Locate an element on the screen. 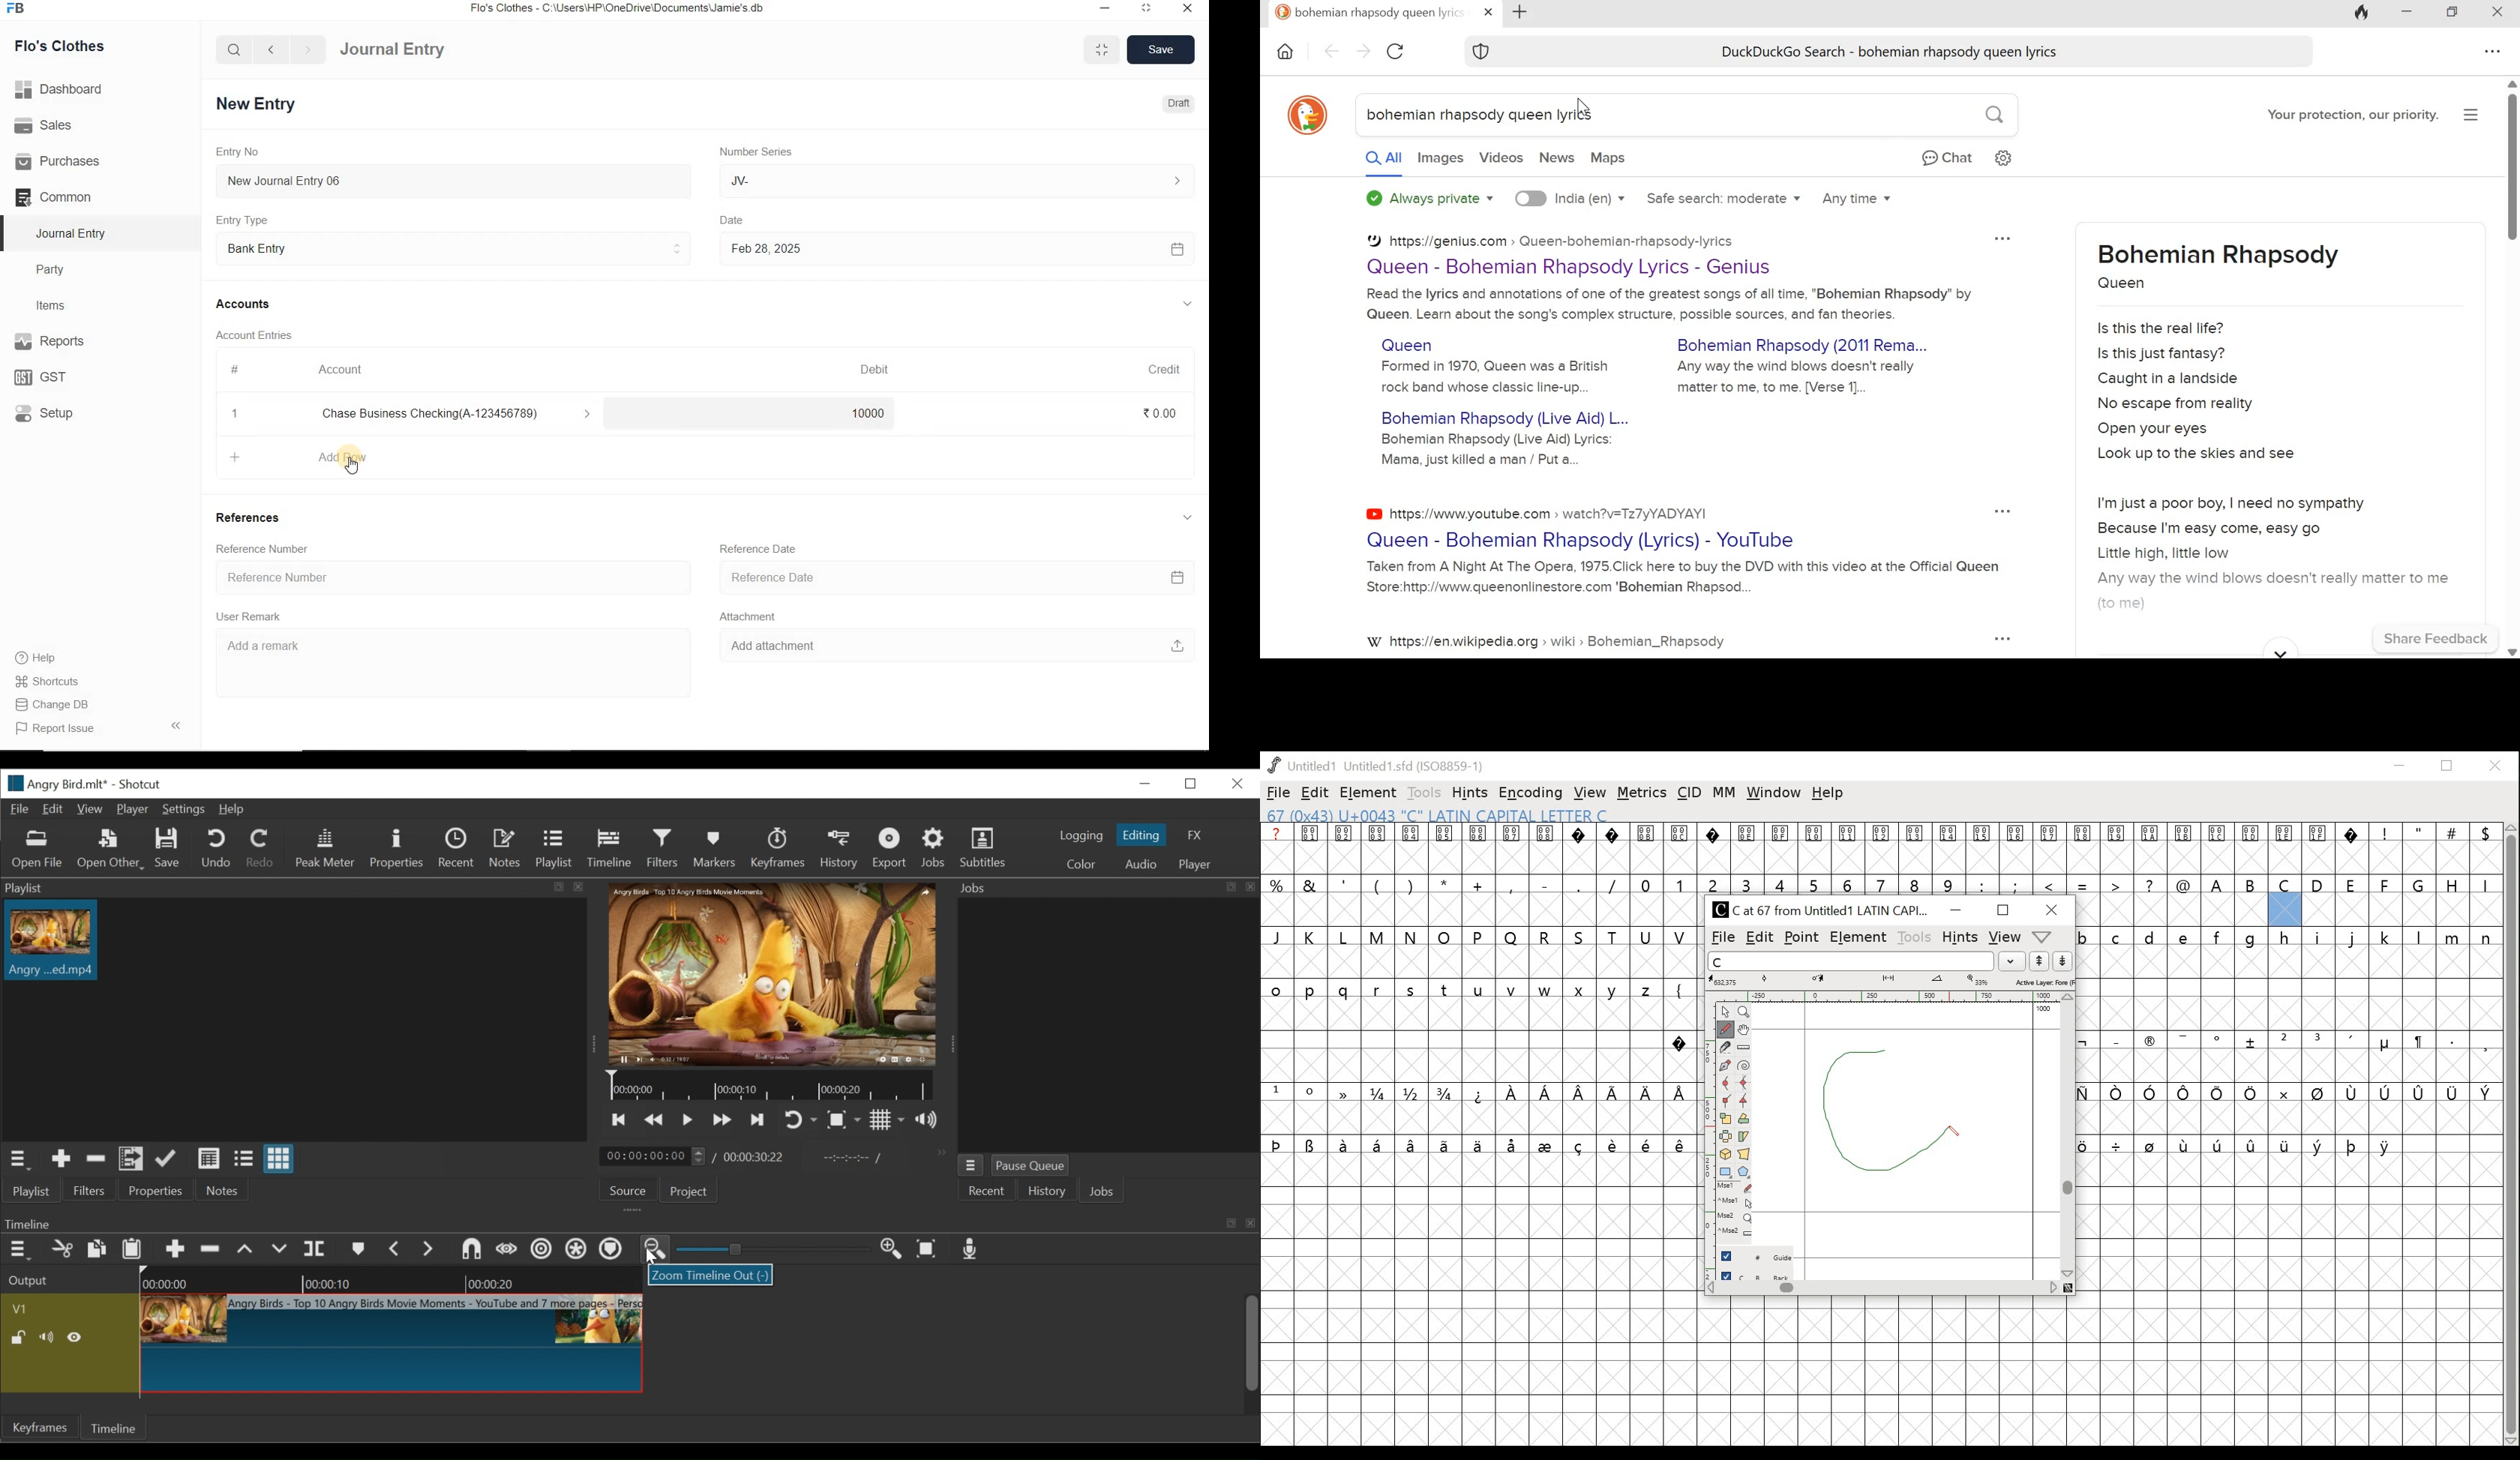  Dashboard is located at coordinates (64, 88).